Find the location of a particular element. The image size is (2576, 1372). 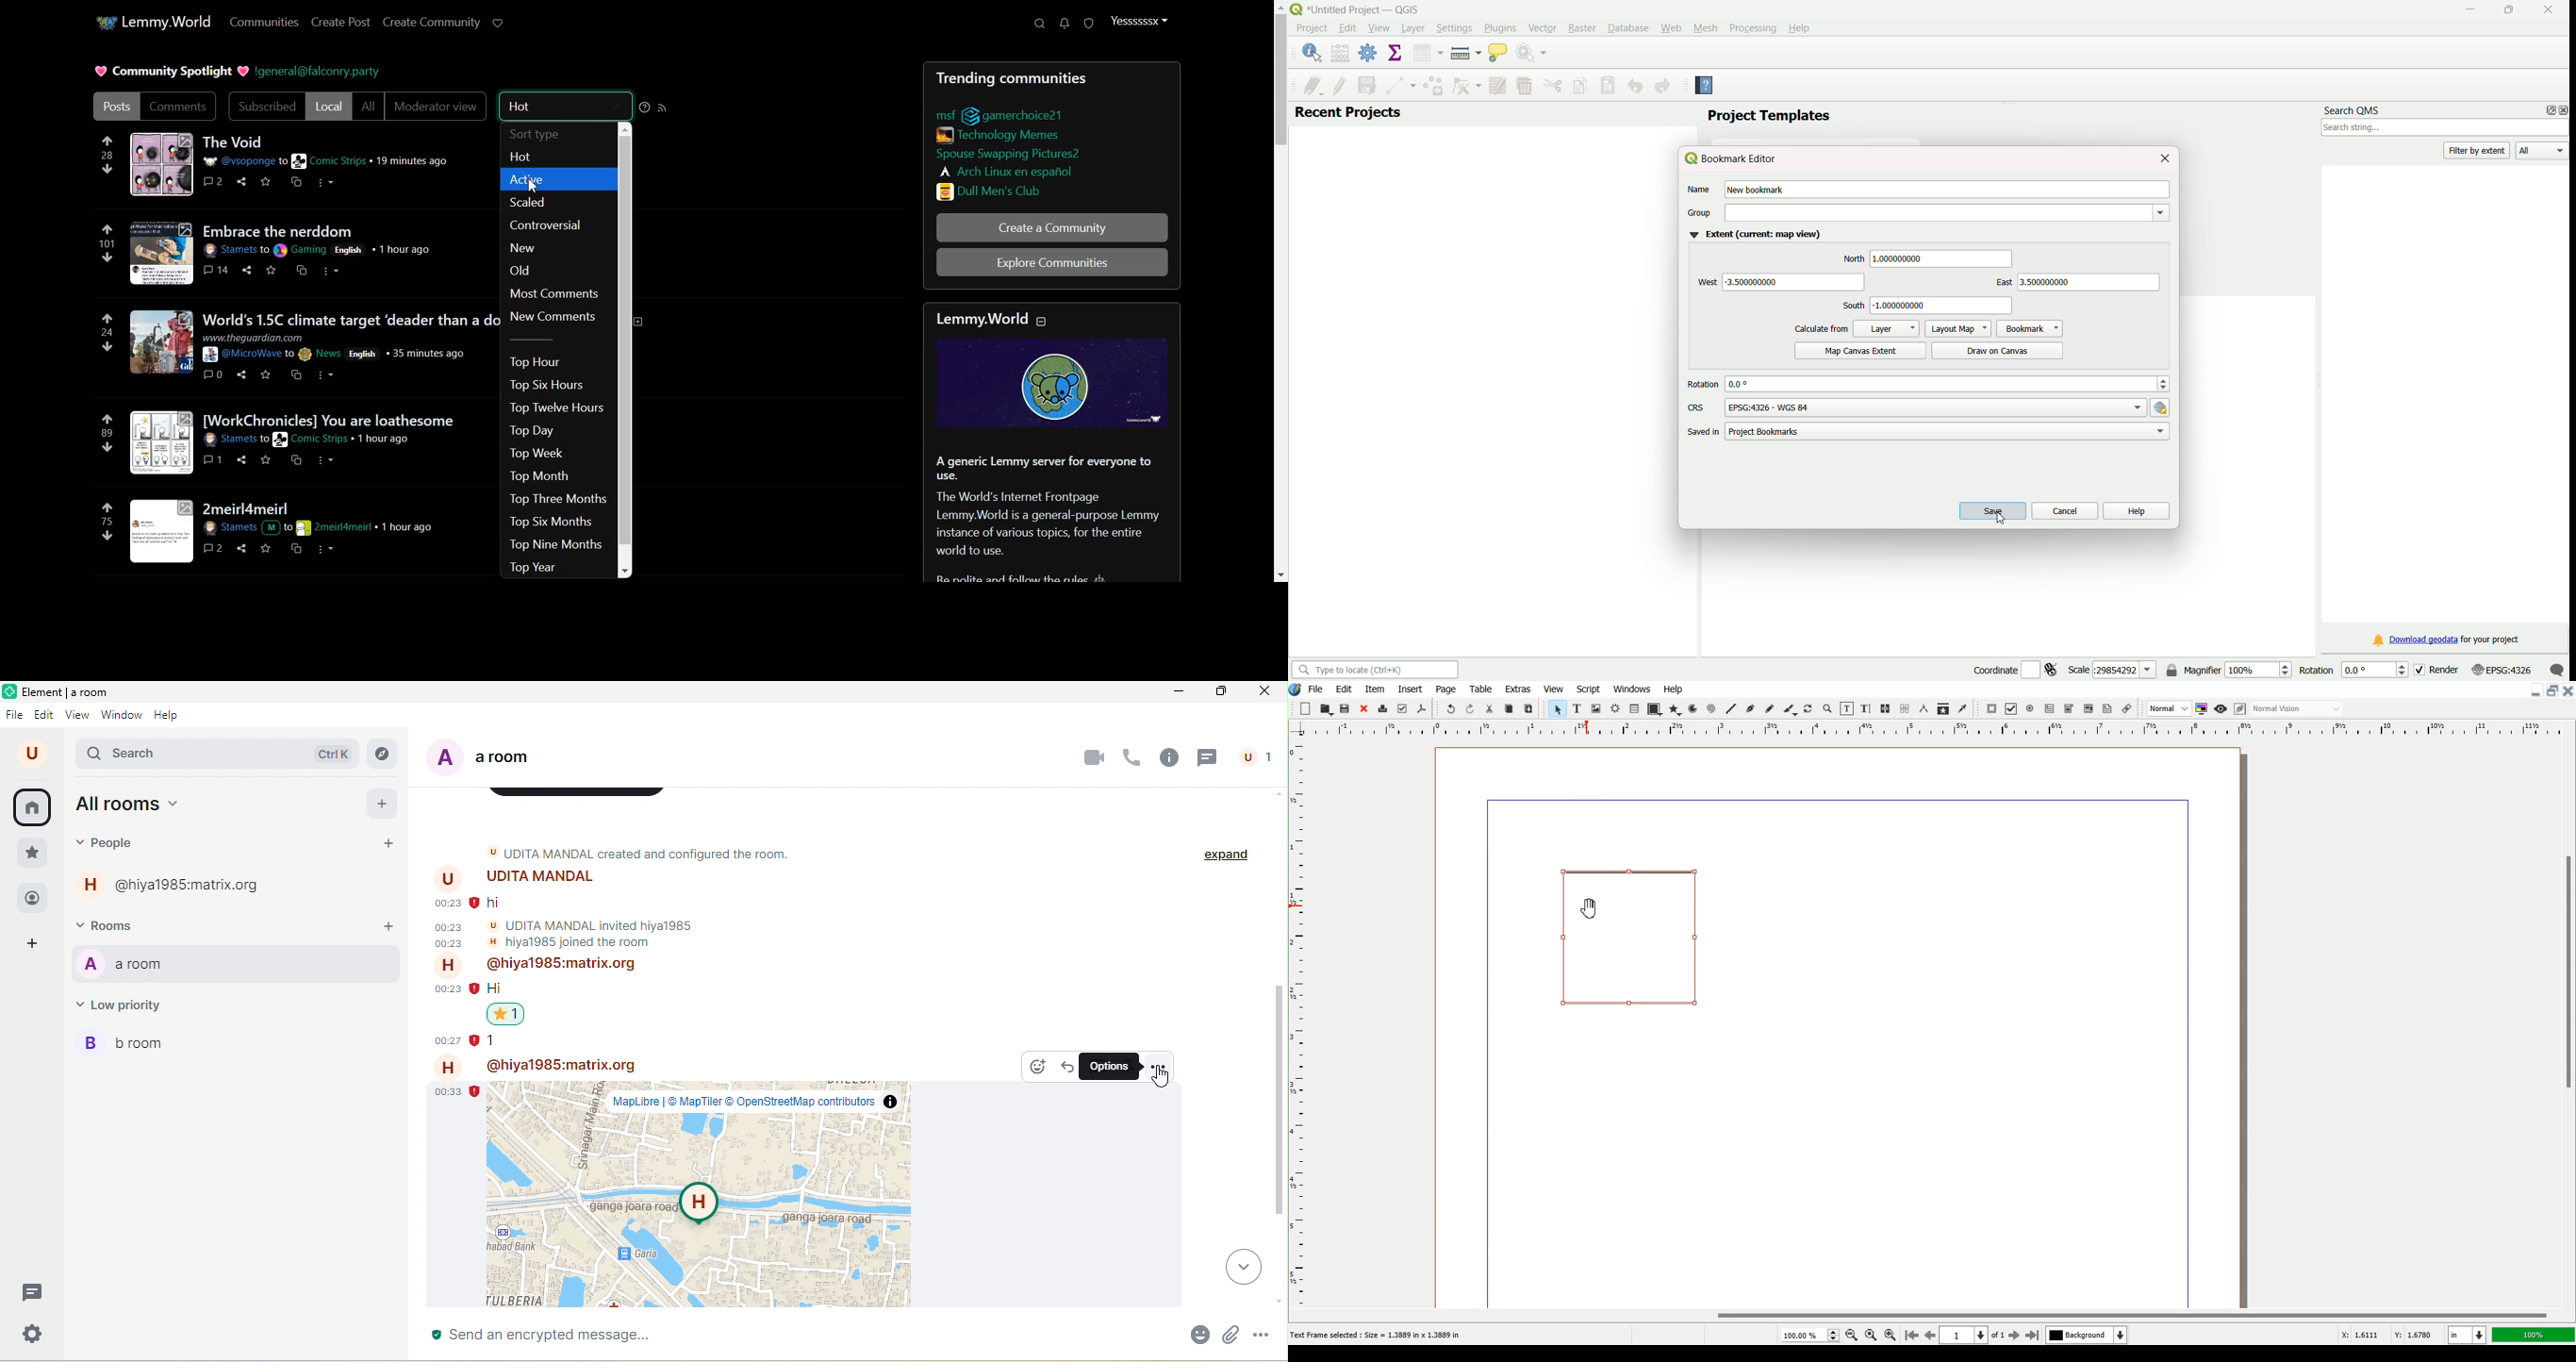

cross post is located at coordinates (295, 460).